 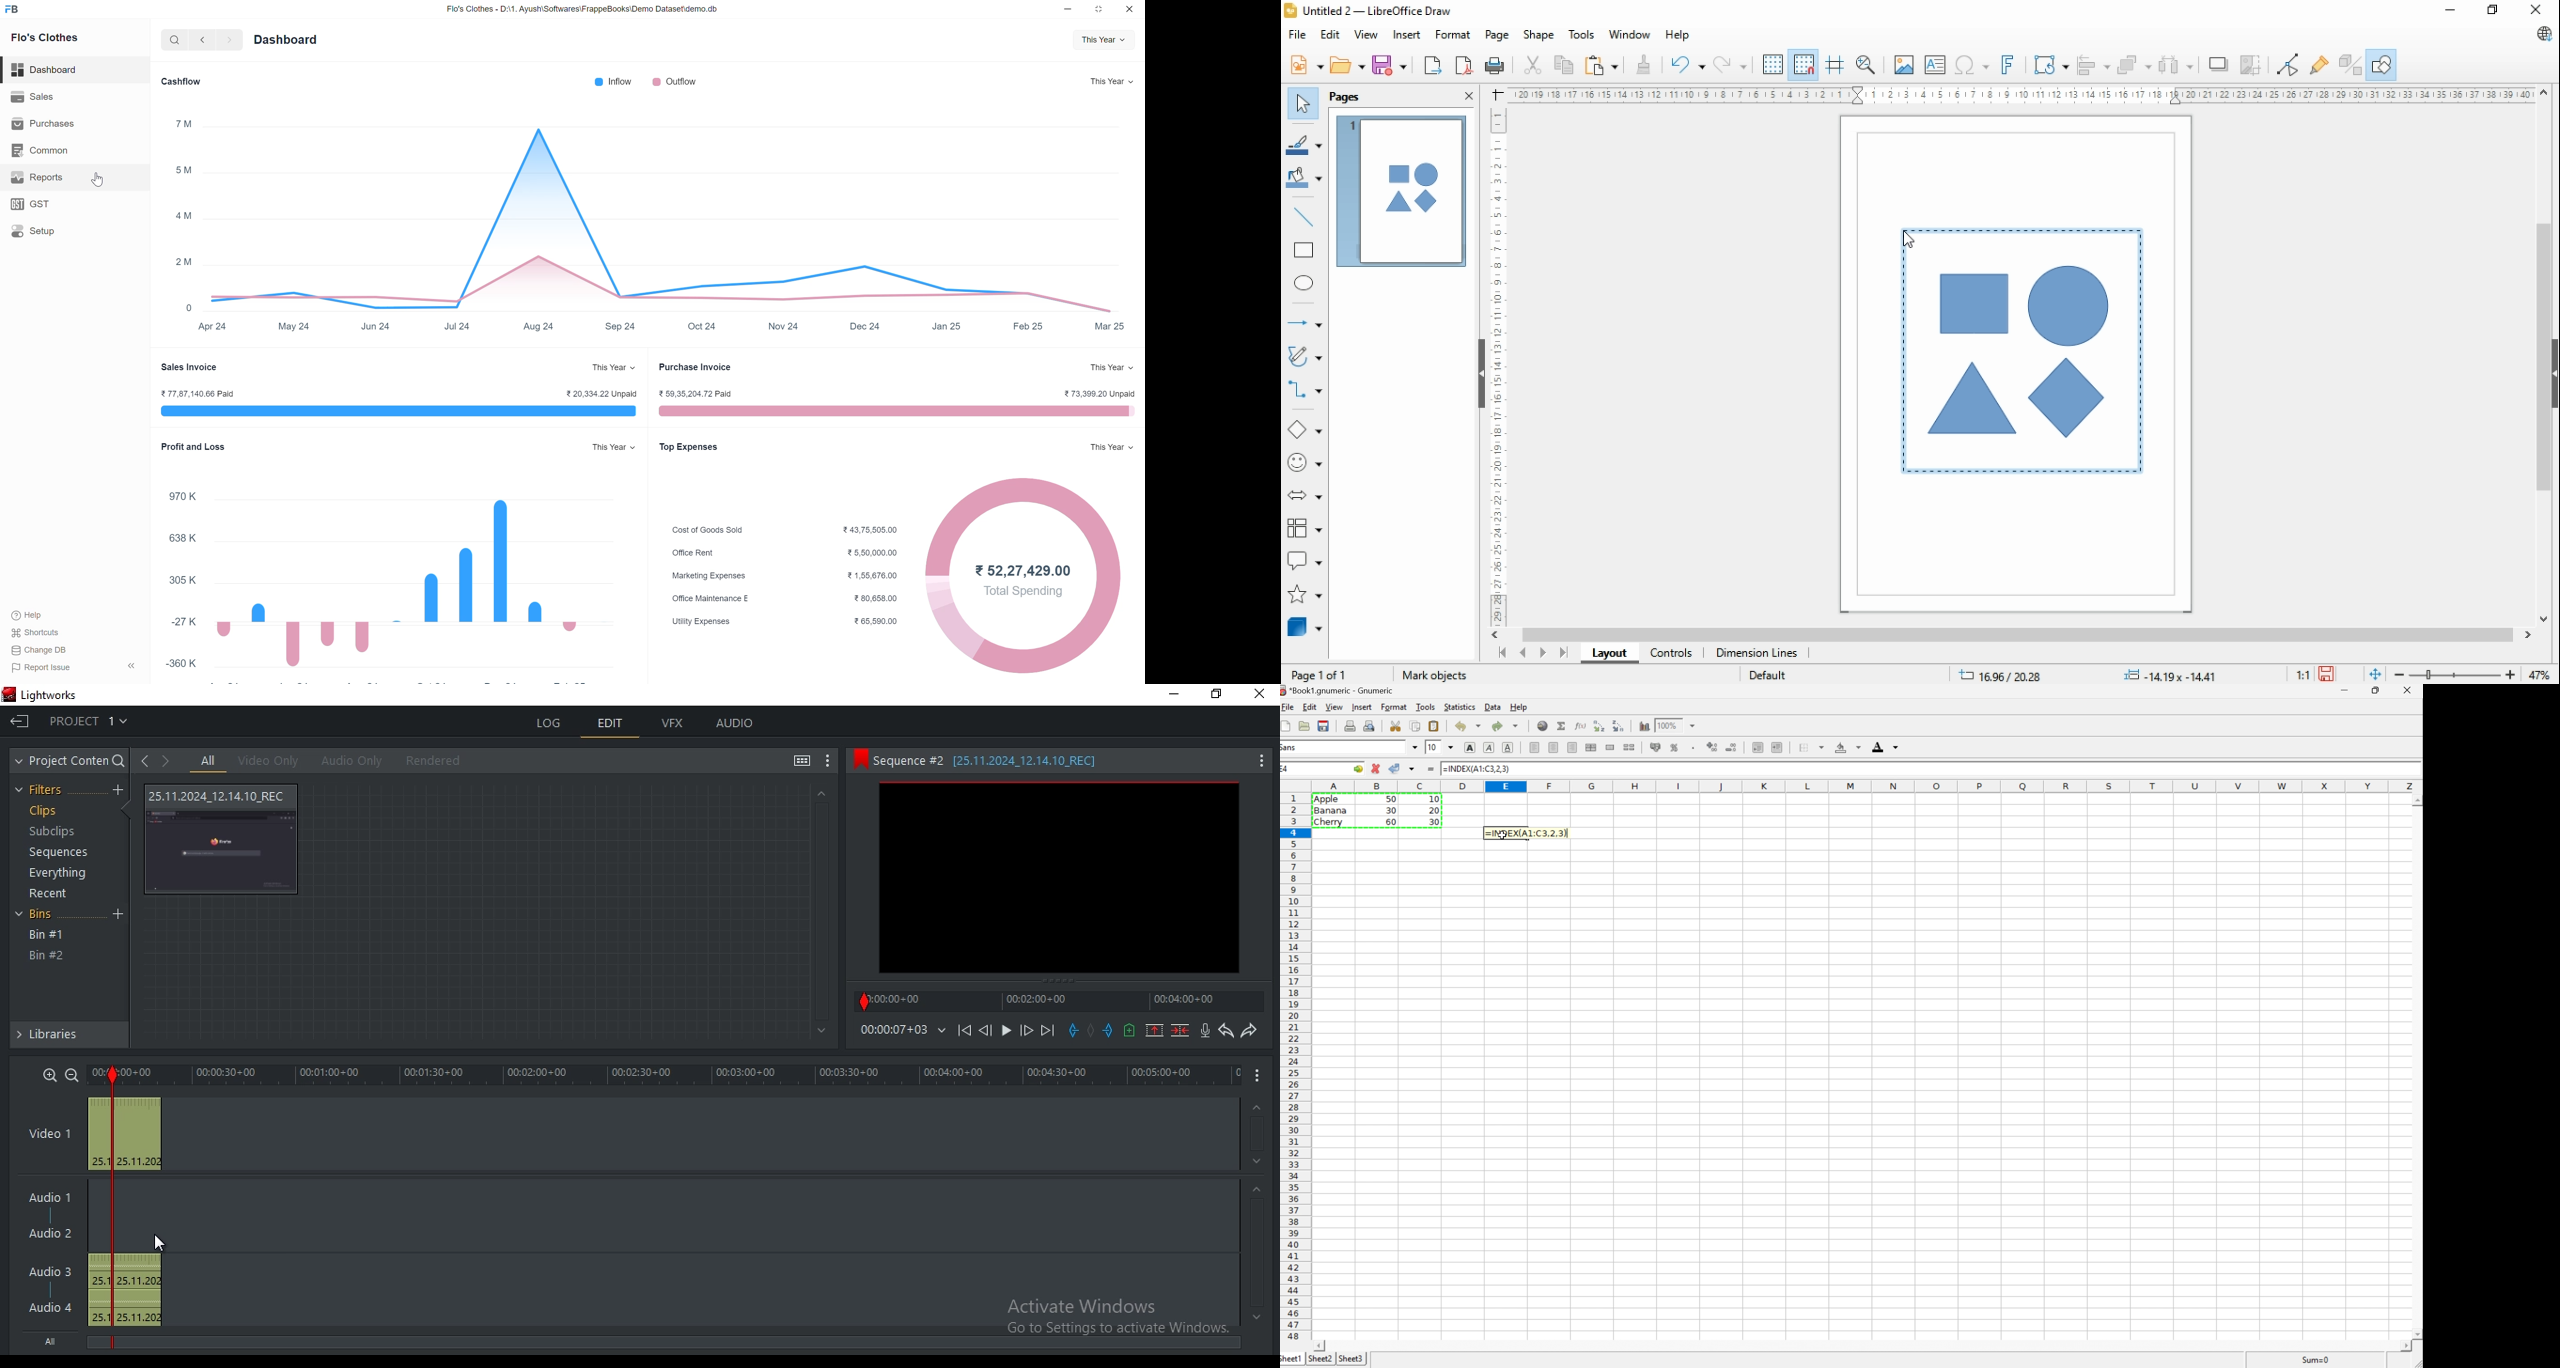 What do you see at coordinates (20, 10) in the screenshot?
I see `FB` at bounding box center [20, 10].